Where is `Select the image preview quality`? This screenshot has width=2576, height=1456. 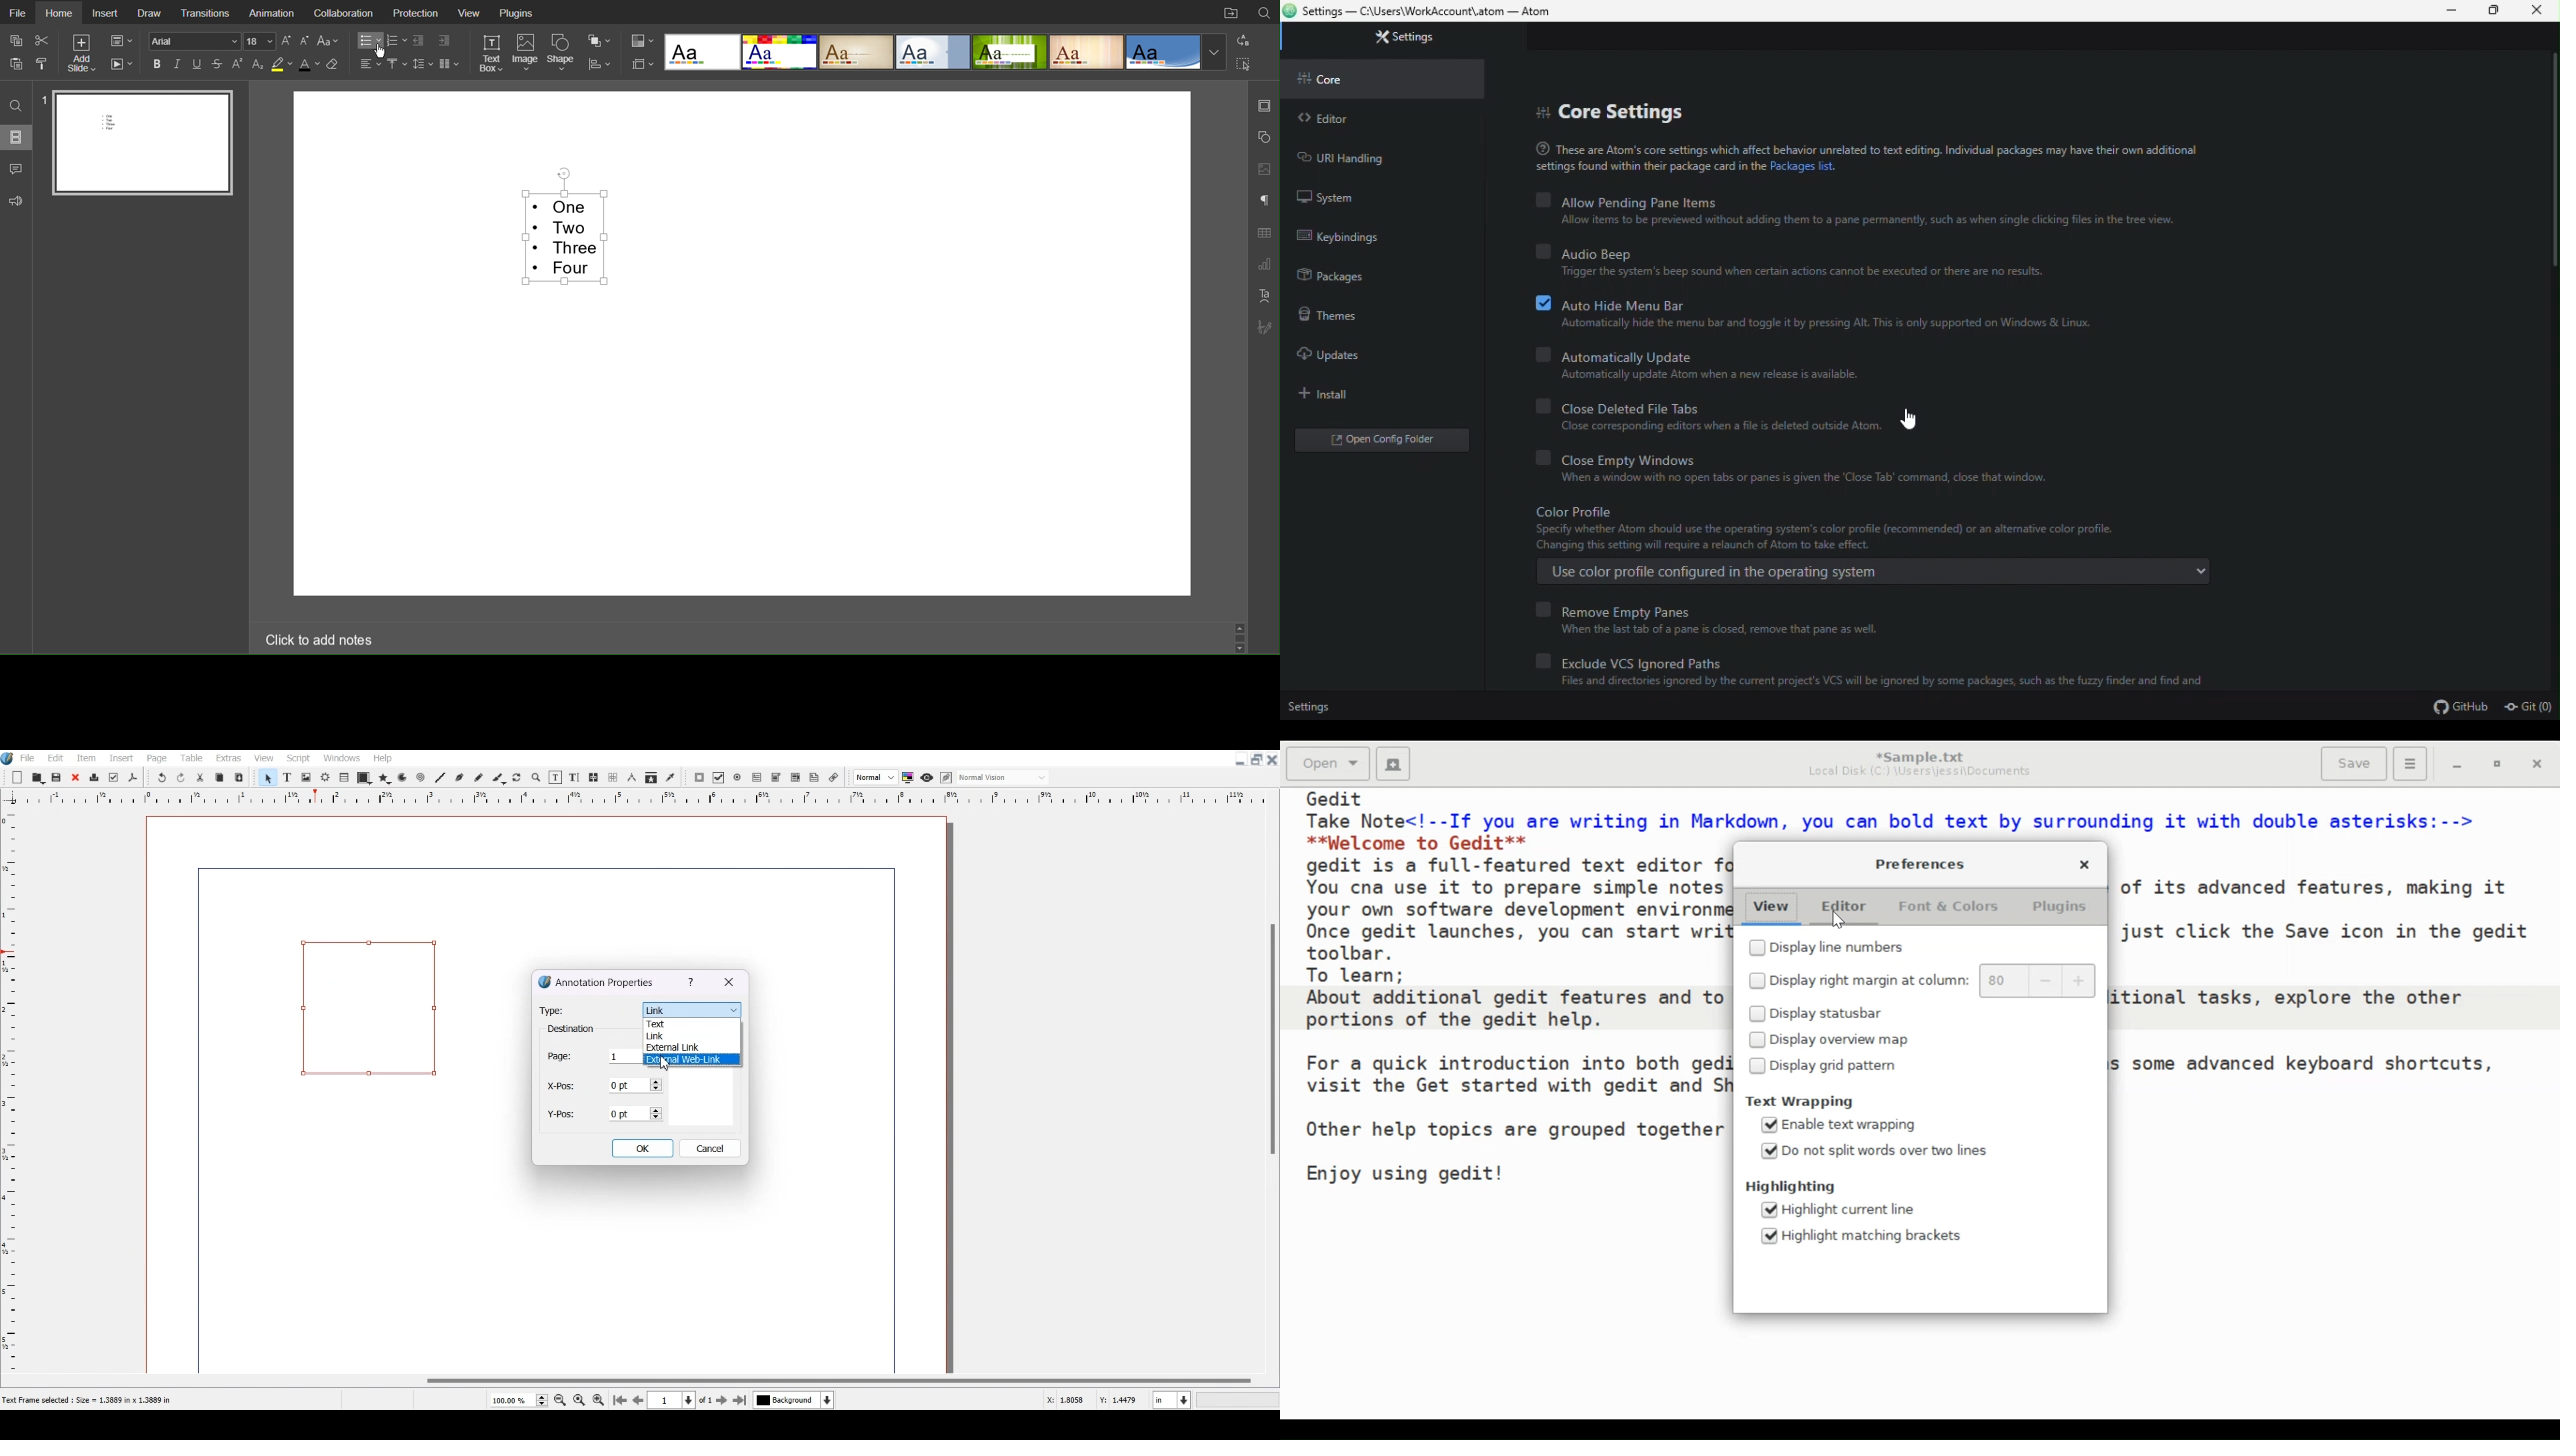 Select the image preview quality is located at coordinates (874, 777).